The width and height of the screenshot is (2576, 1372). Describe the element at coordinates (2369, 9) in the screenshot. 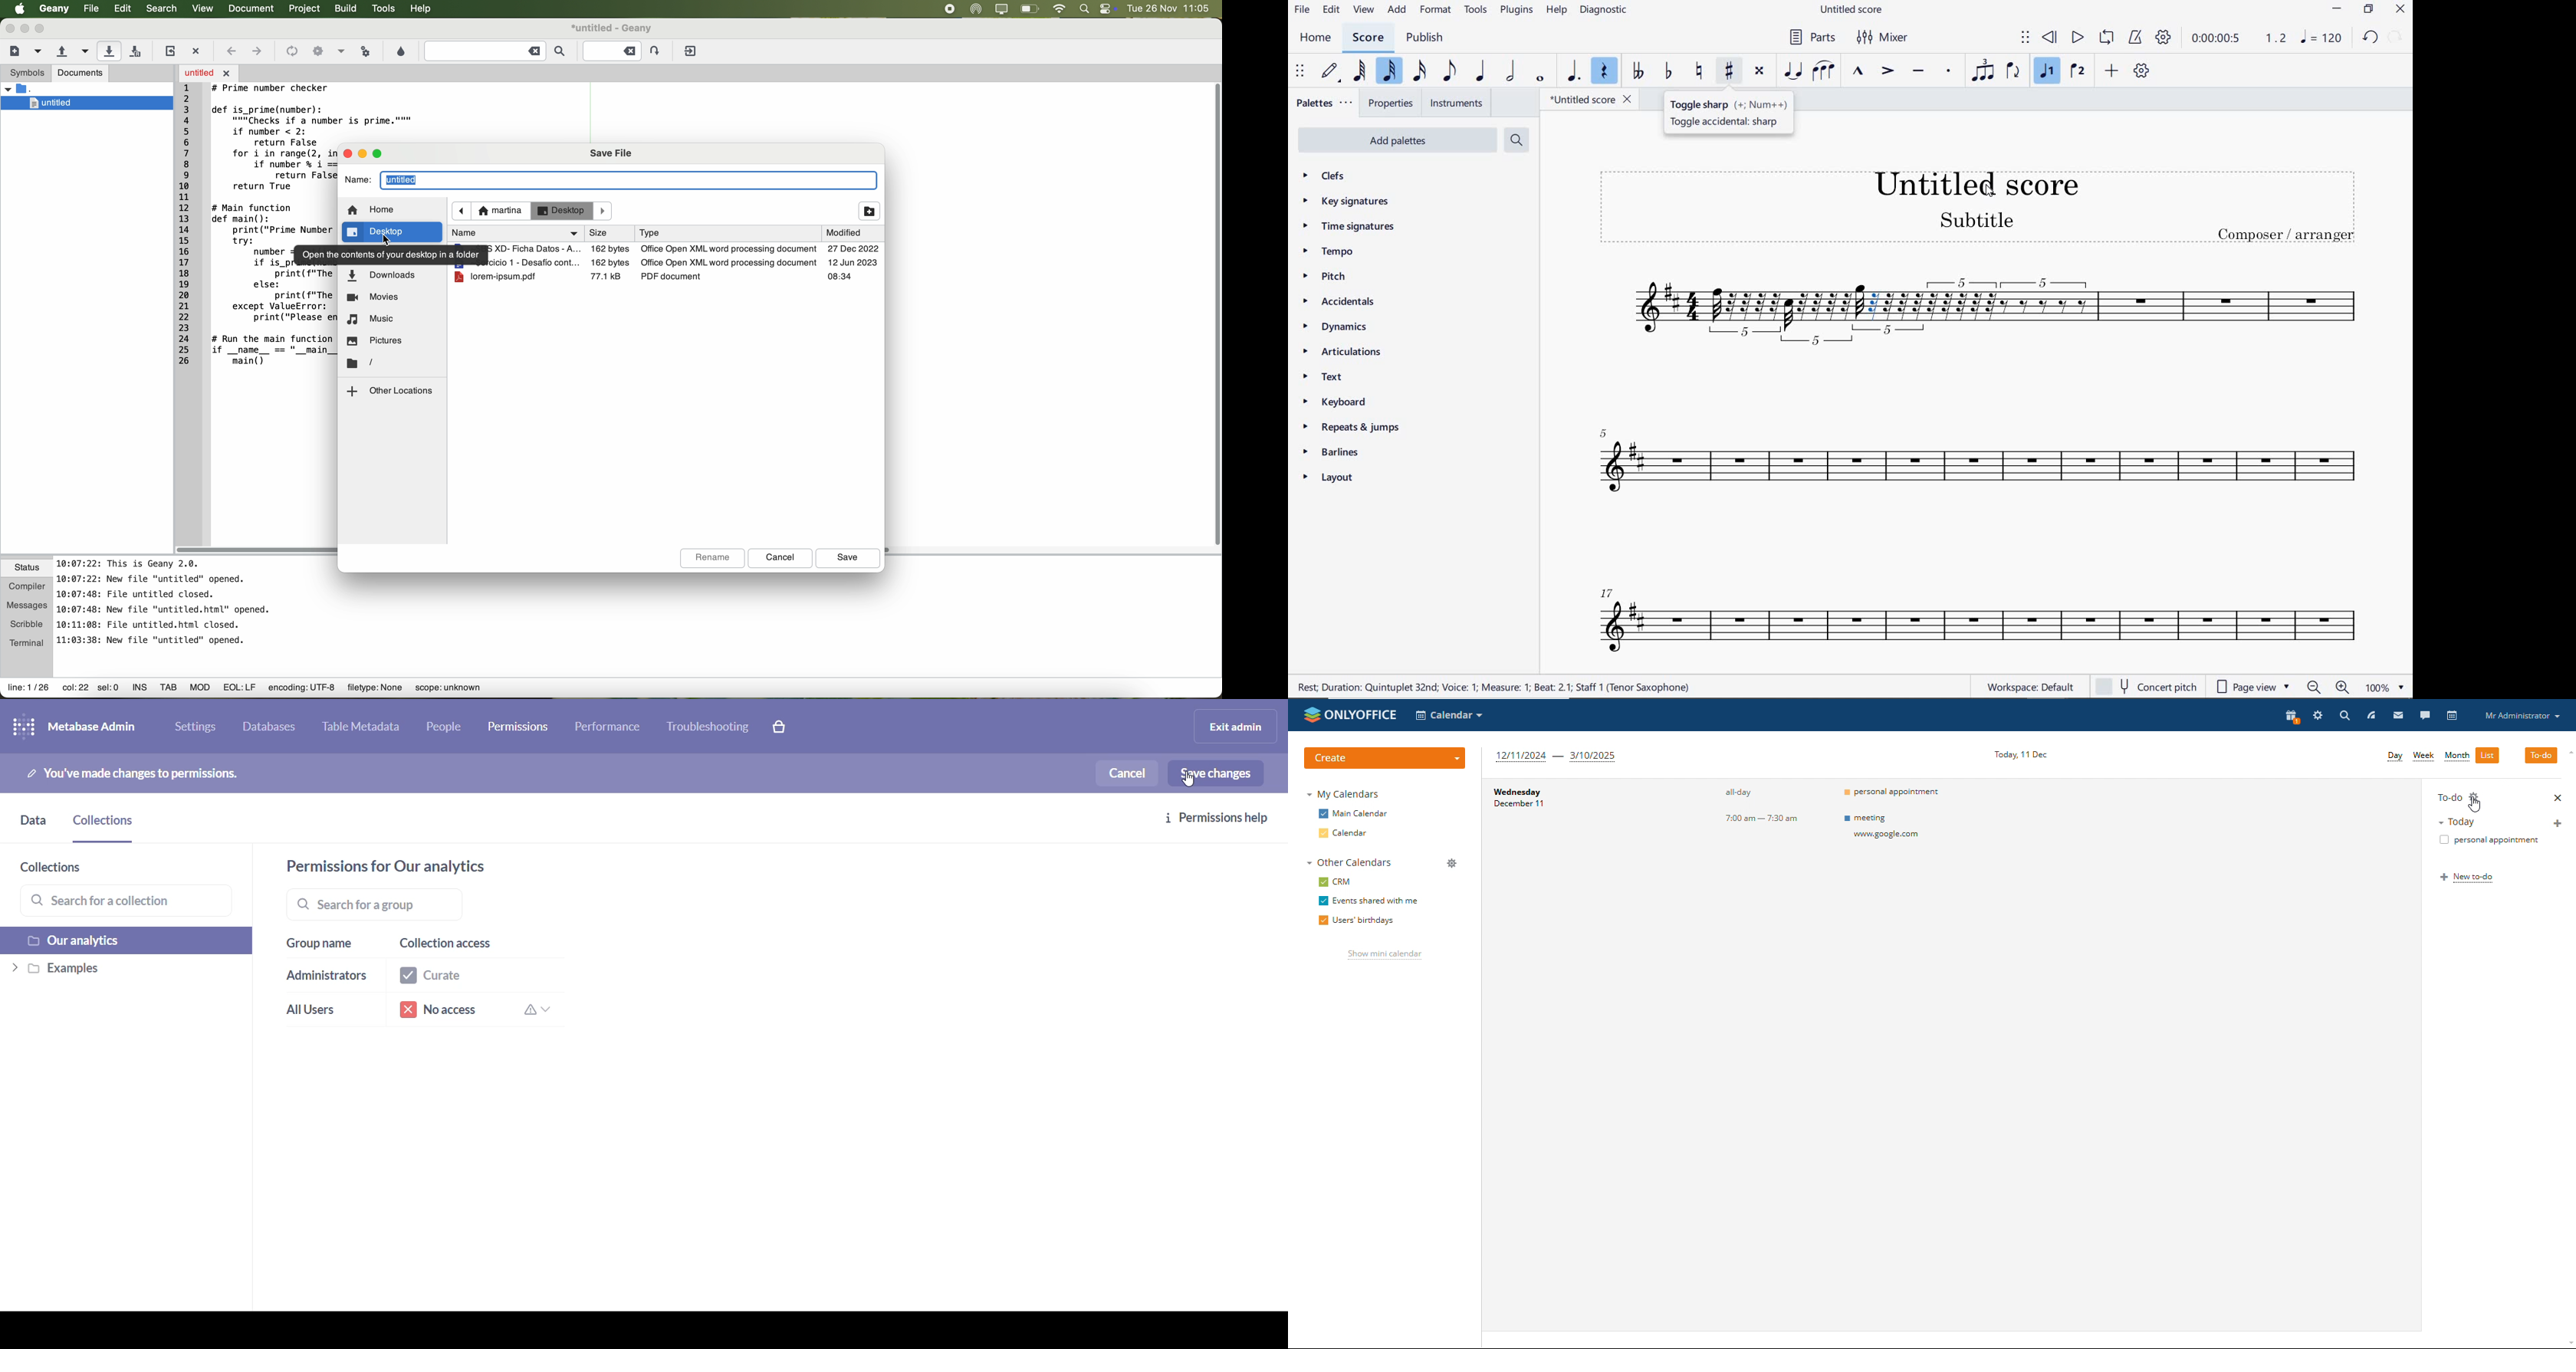

I see `RESTORE DOWN` at that location.